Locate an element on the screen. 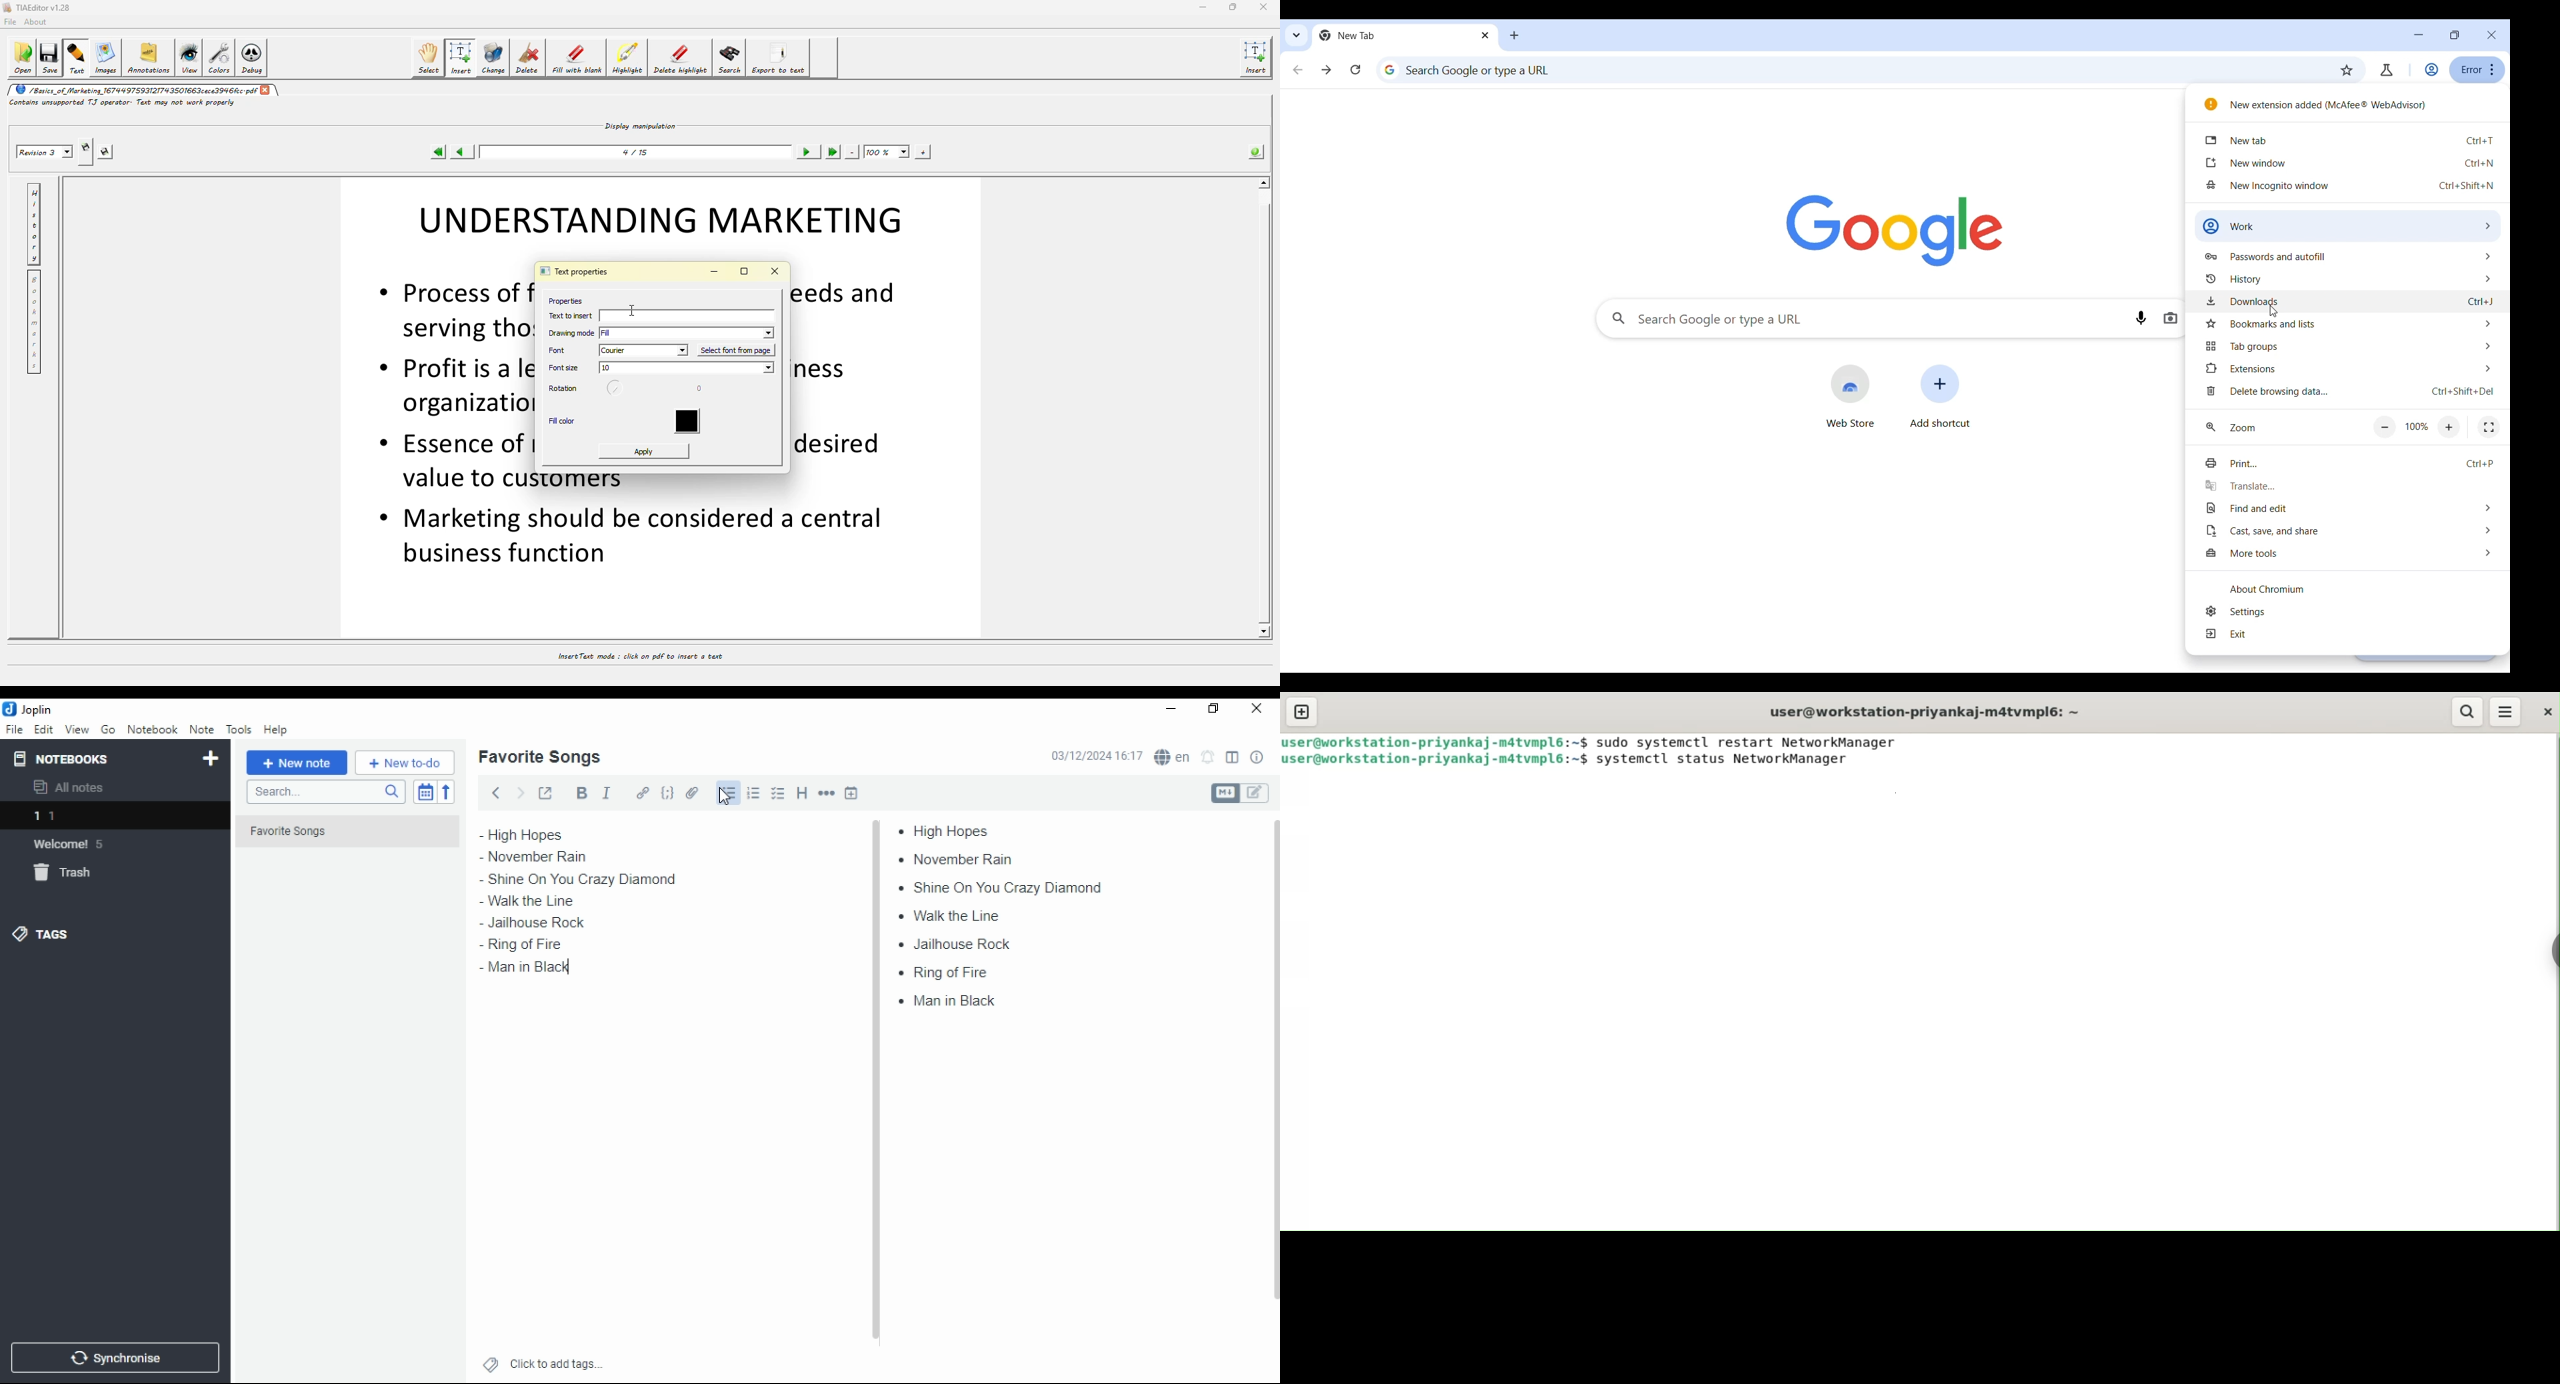 This screenshot has width=2576, height=1400. Passwords and autofill  is located at coordinates (2347, 256).